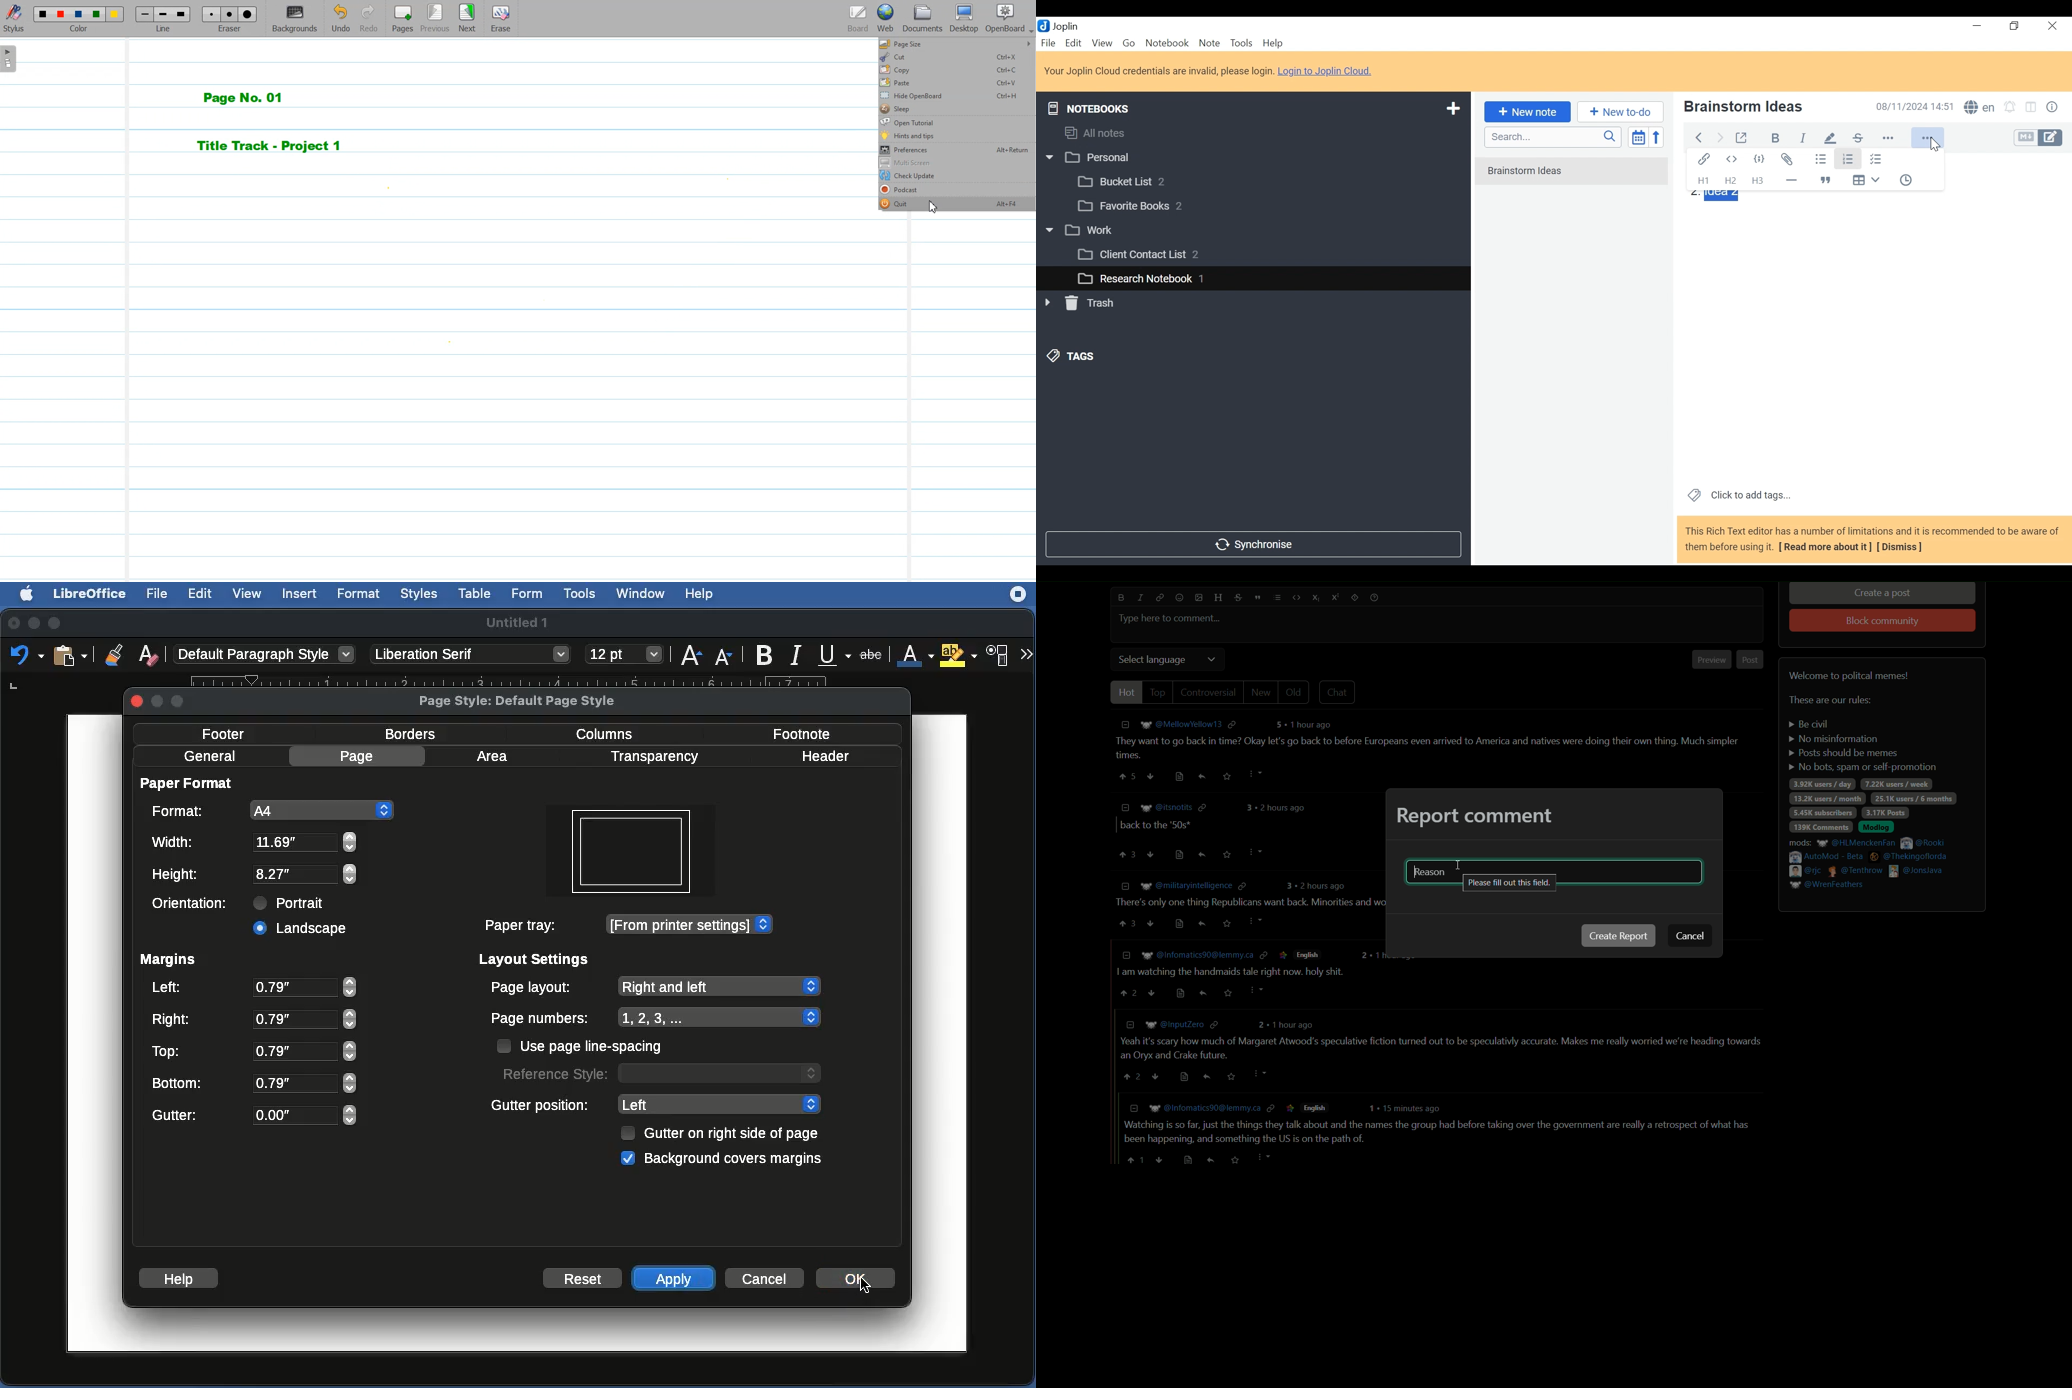  Describe the element at coordinates (661, 1075) in the screenshot. I see `Reference style` at that location.